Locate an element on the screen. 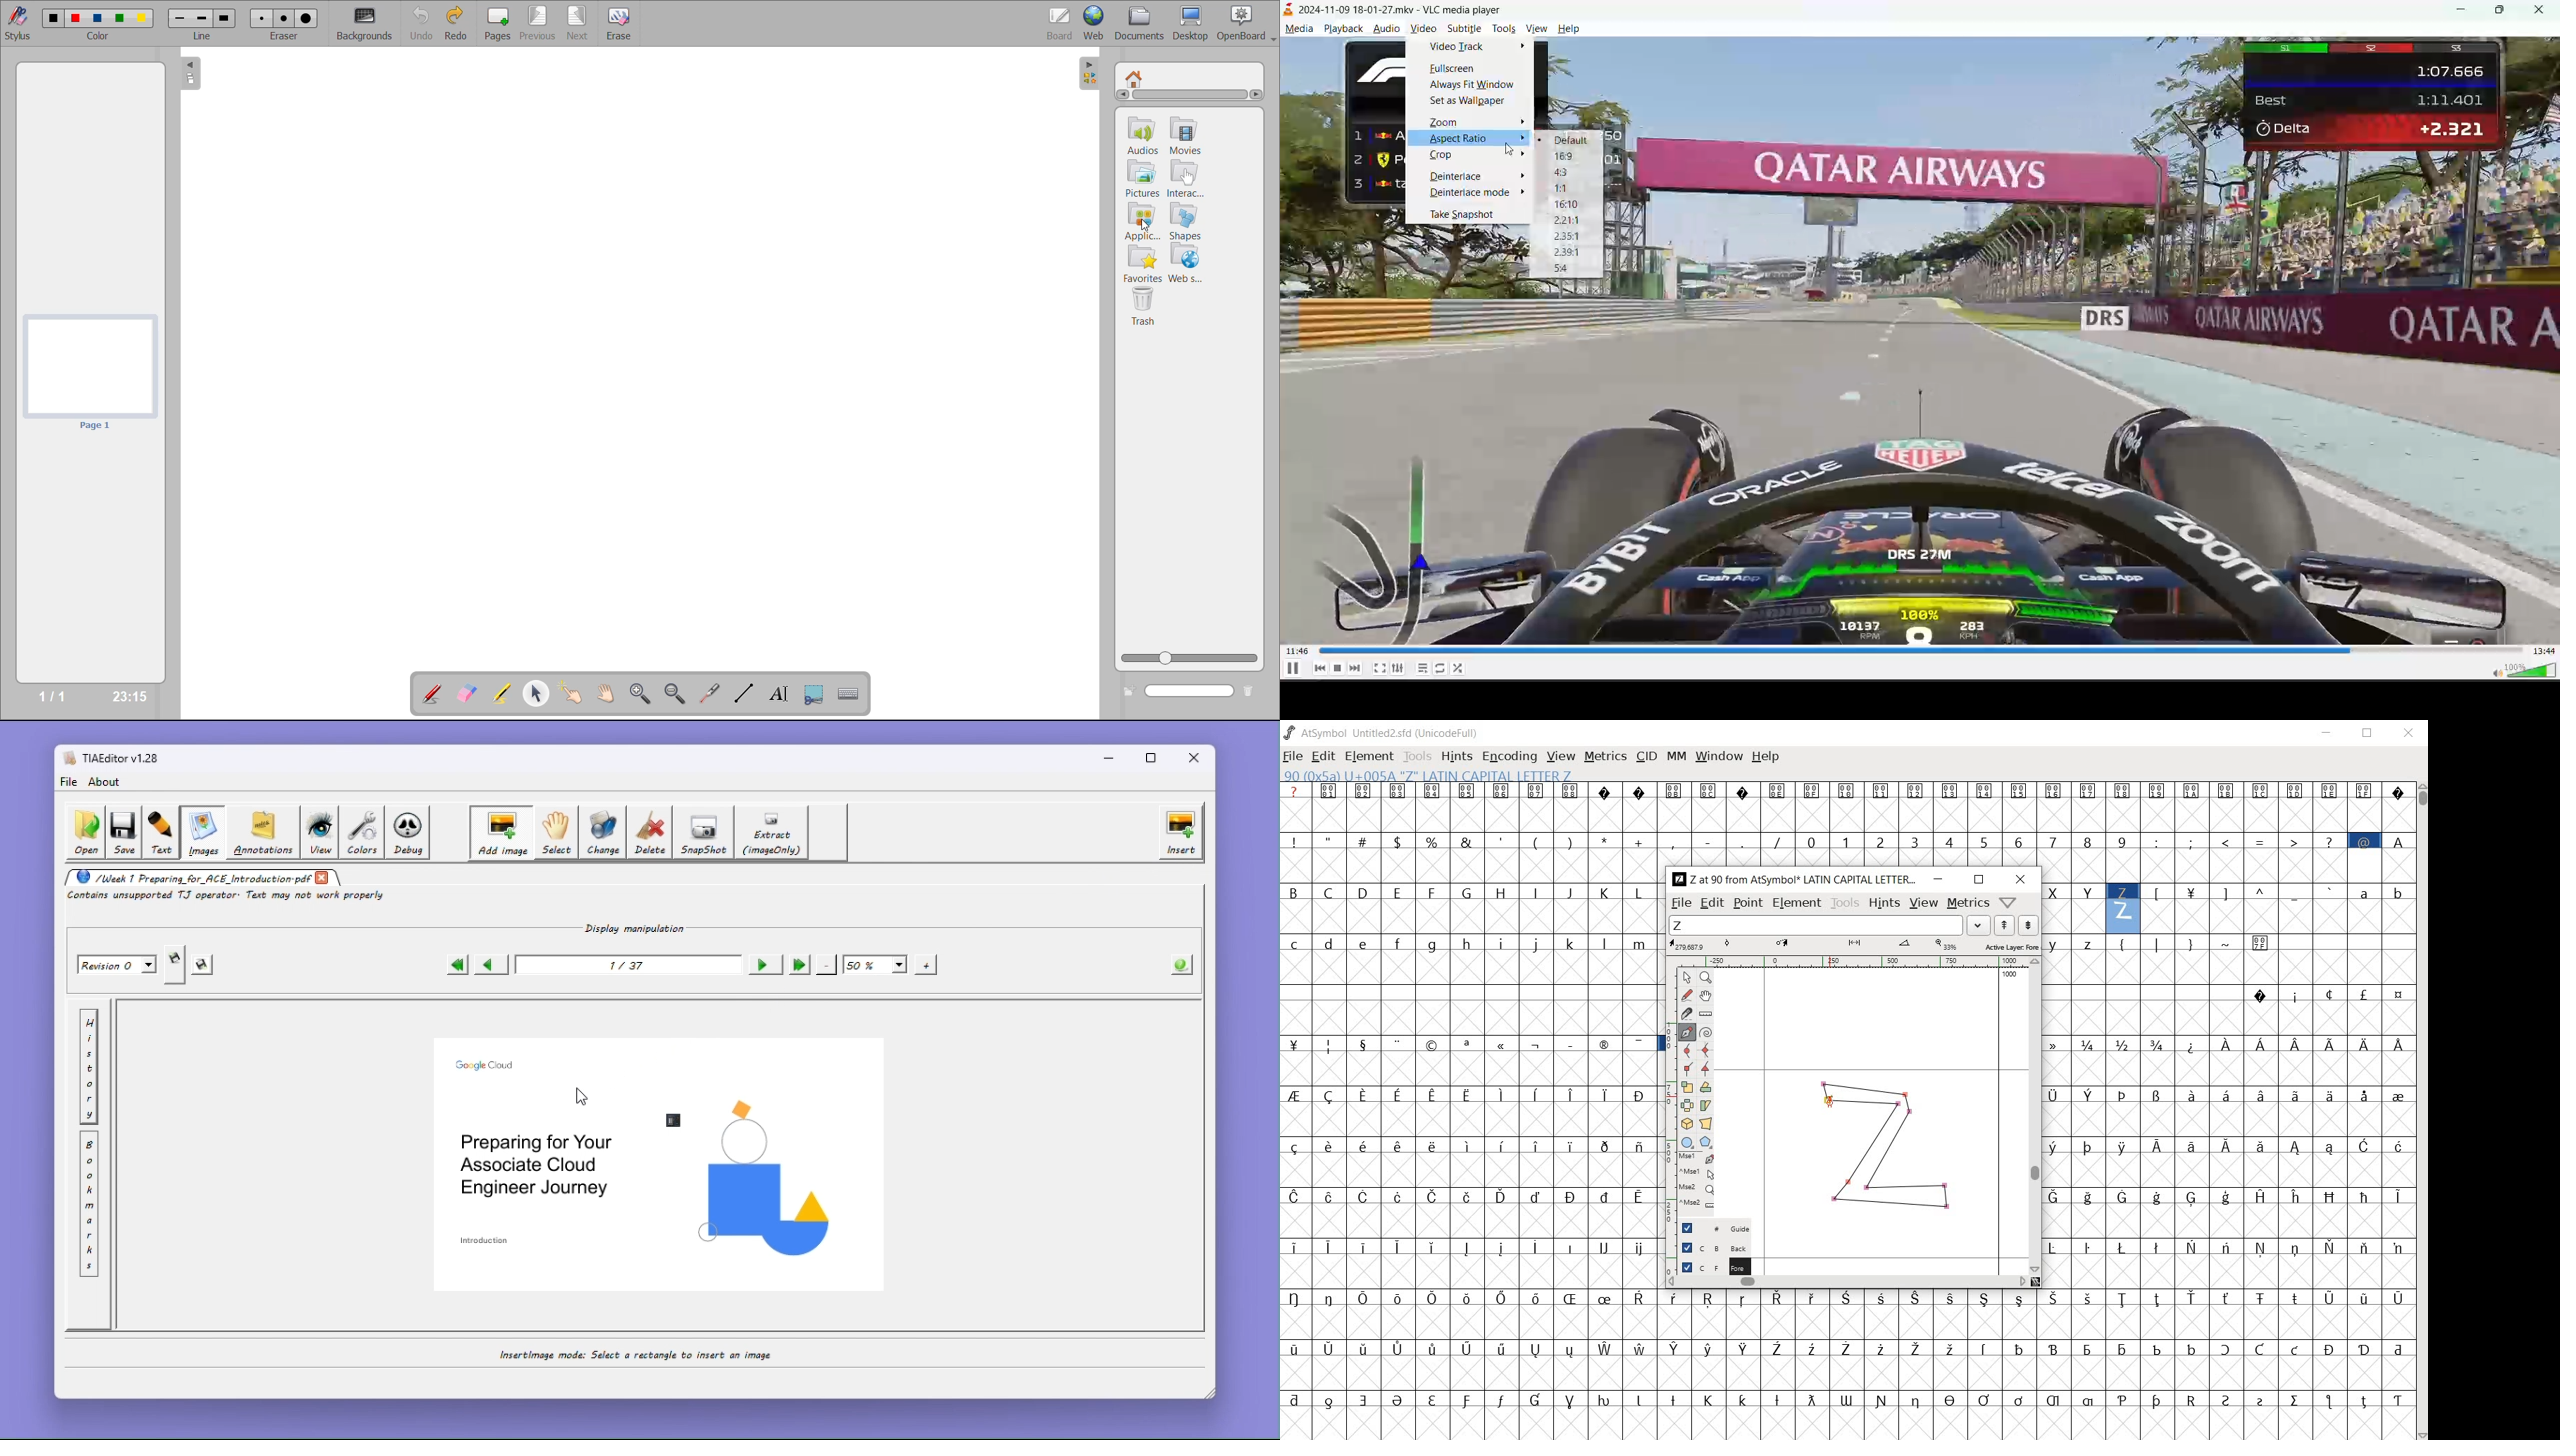 The image size is (2576, 1456). line 1 is located at coordinates (181, 19).